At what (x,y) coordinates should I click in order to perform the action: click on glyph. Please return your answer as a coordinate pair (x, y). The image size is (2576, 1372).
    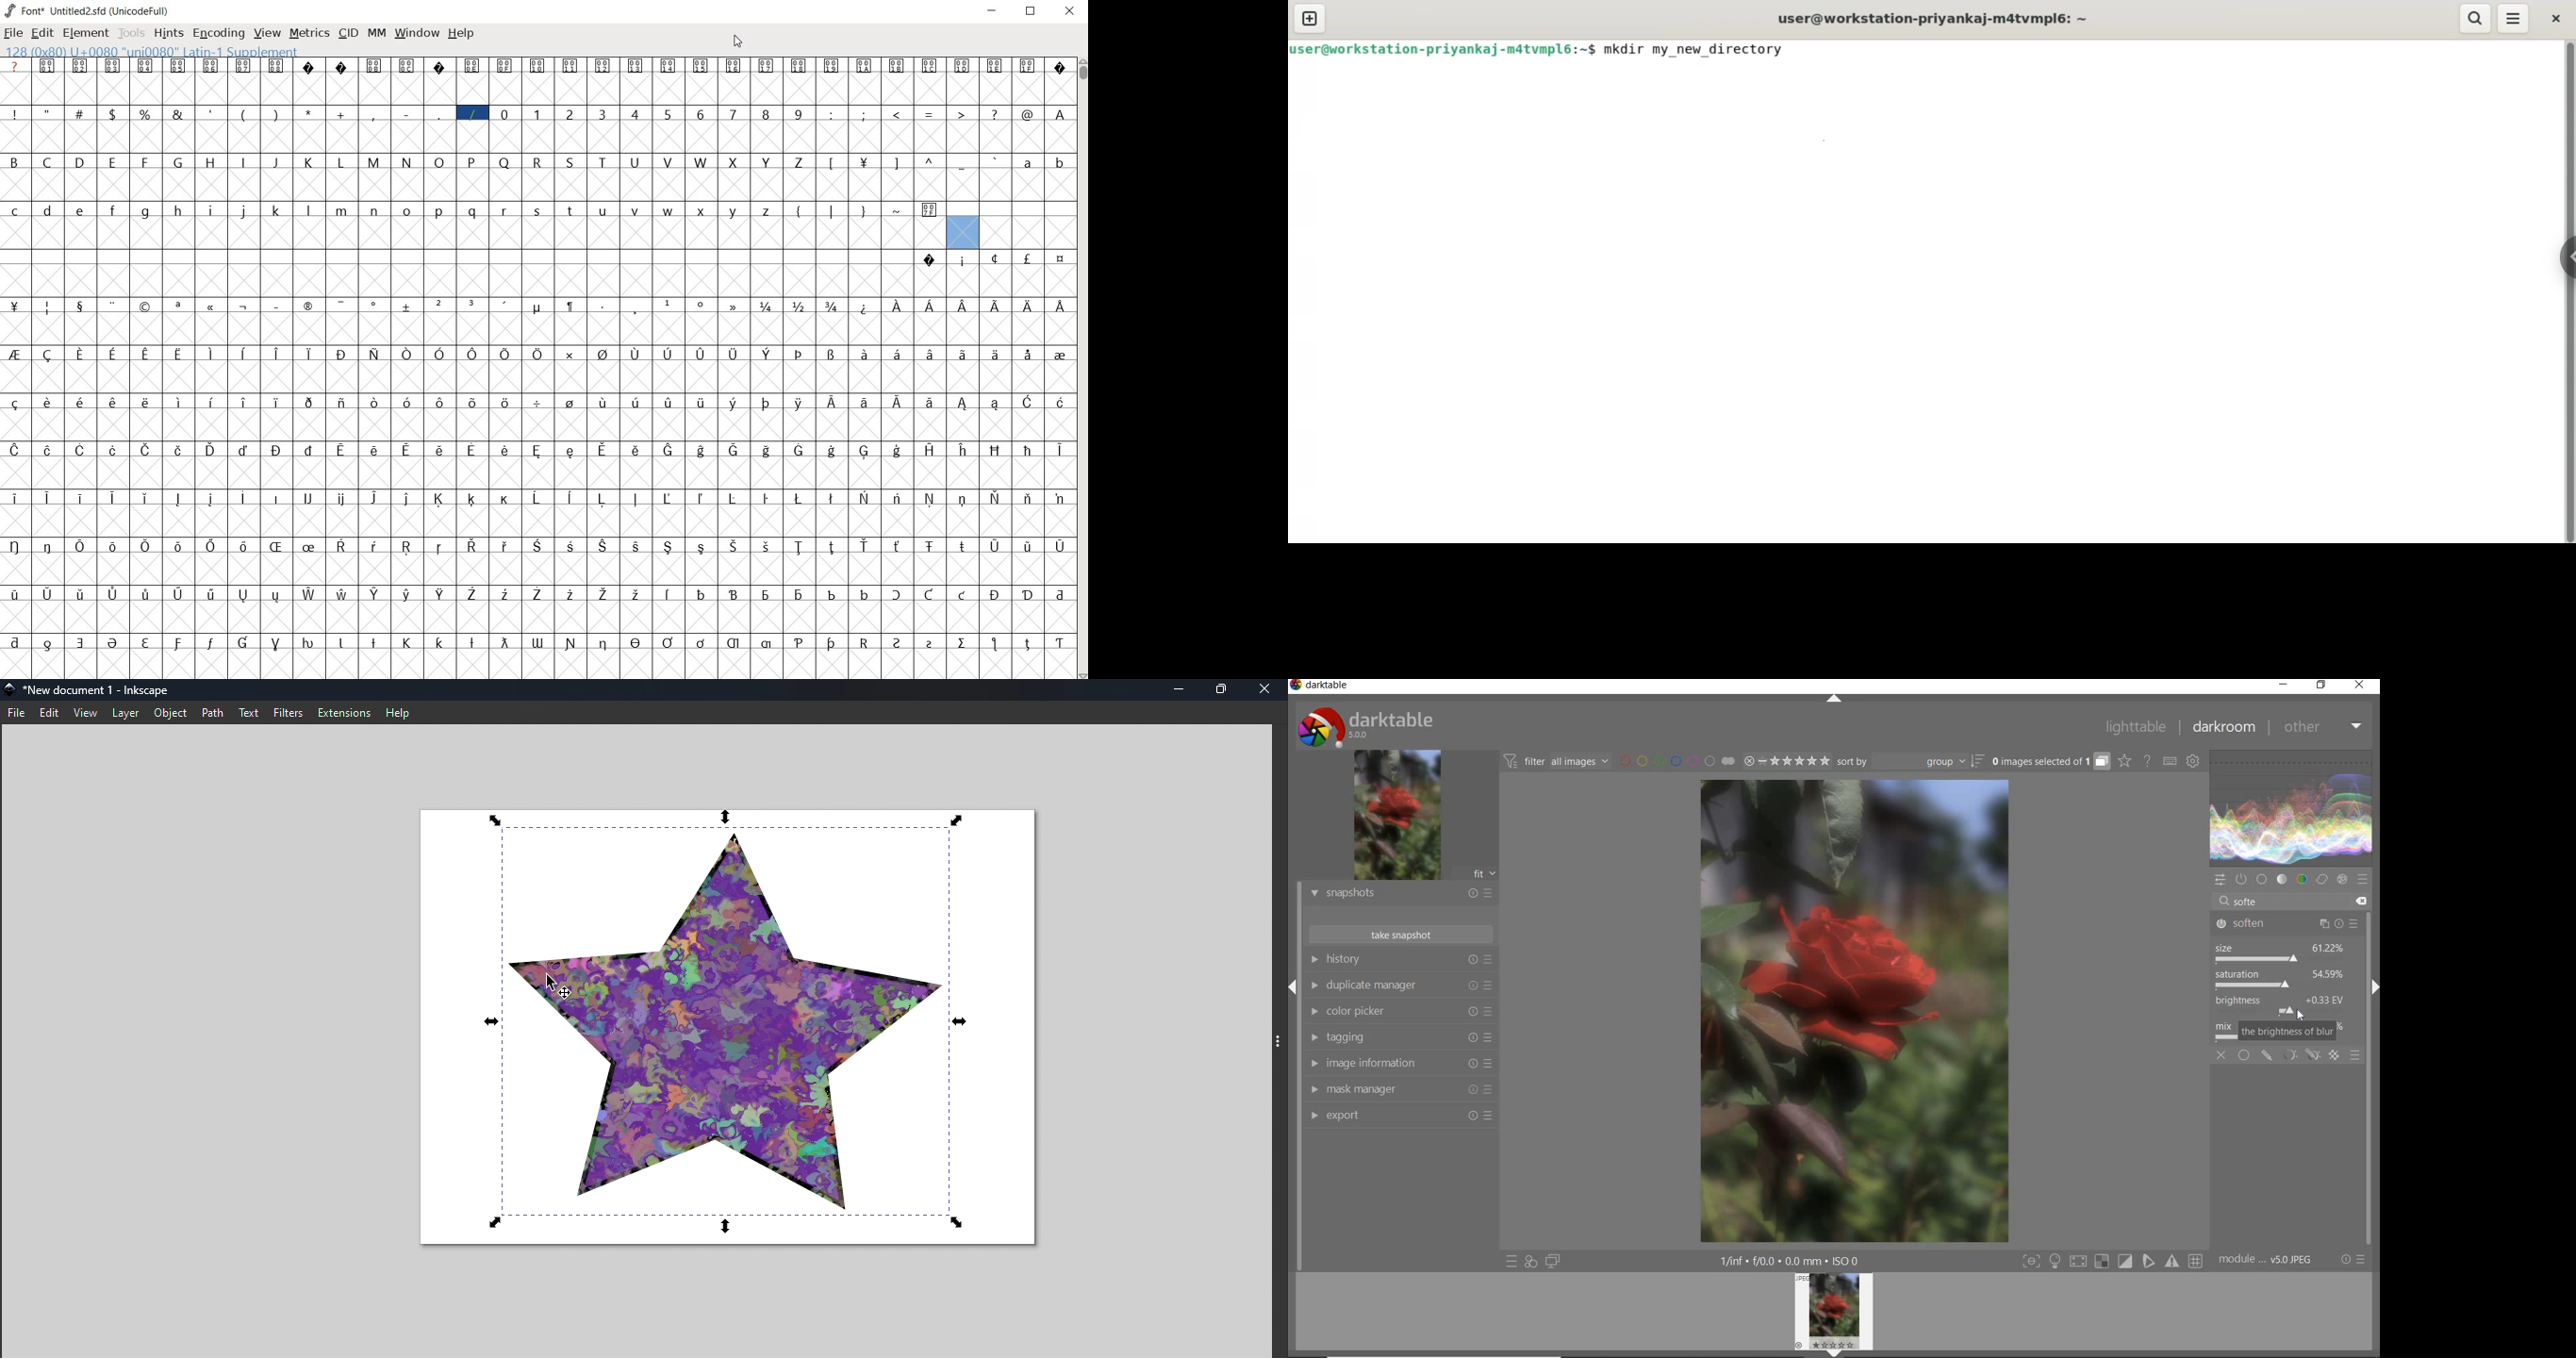
    Looking at the image, I should click on (145, 356).